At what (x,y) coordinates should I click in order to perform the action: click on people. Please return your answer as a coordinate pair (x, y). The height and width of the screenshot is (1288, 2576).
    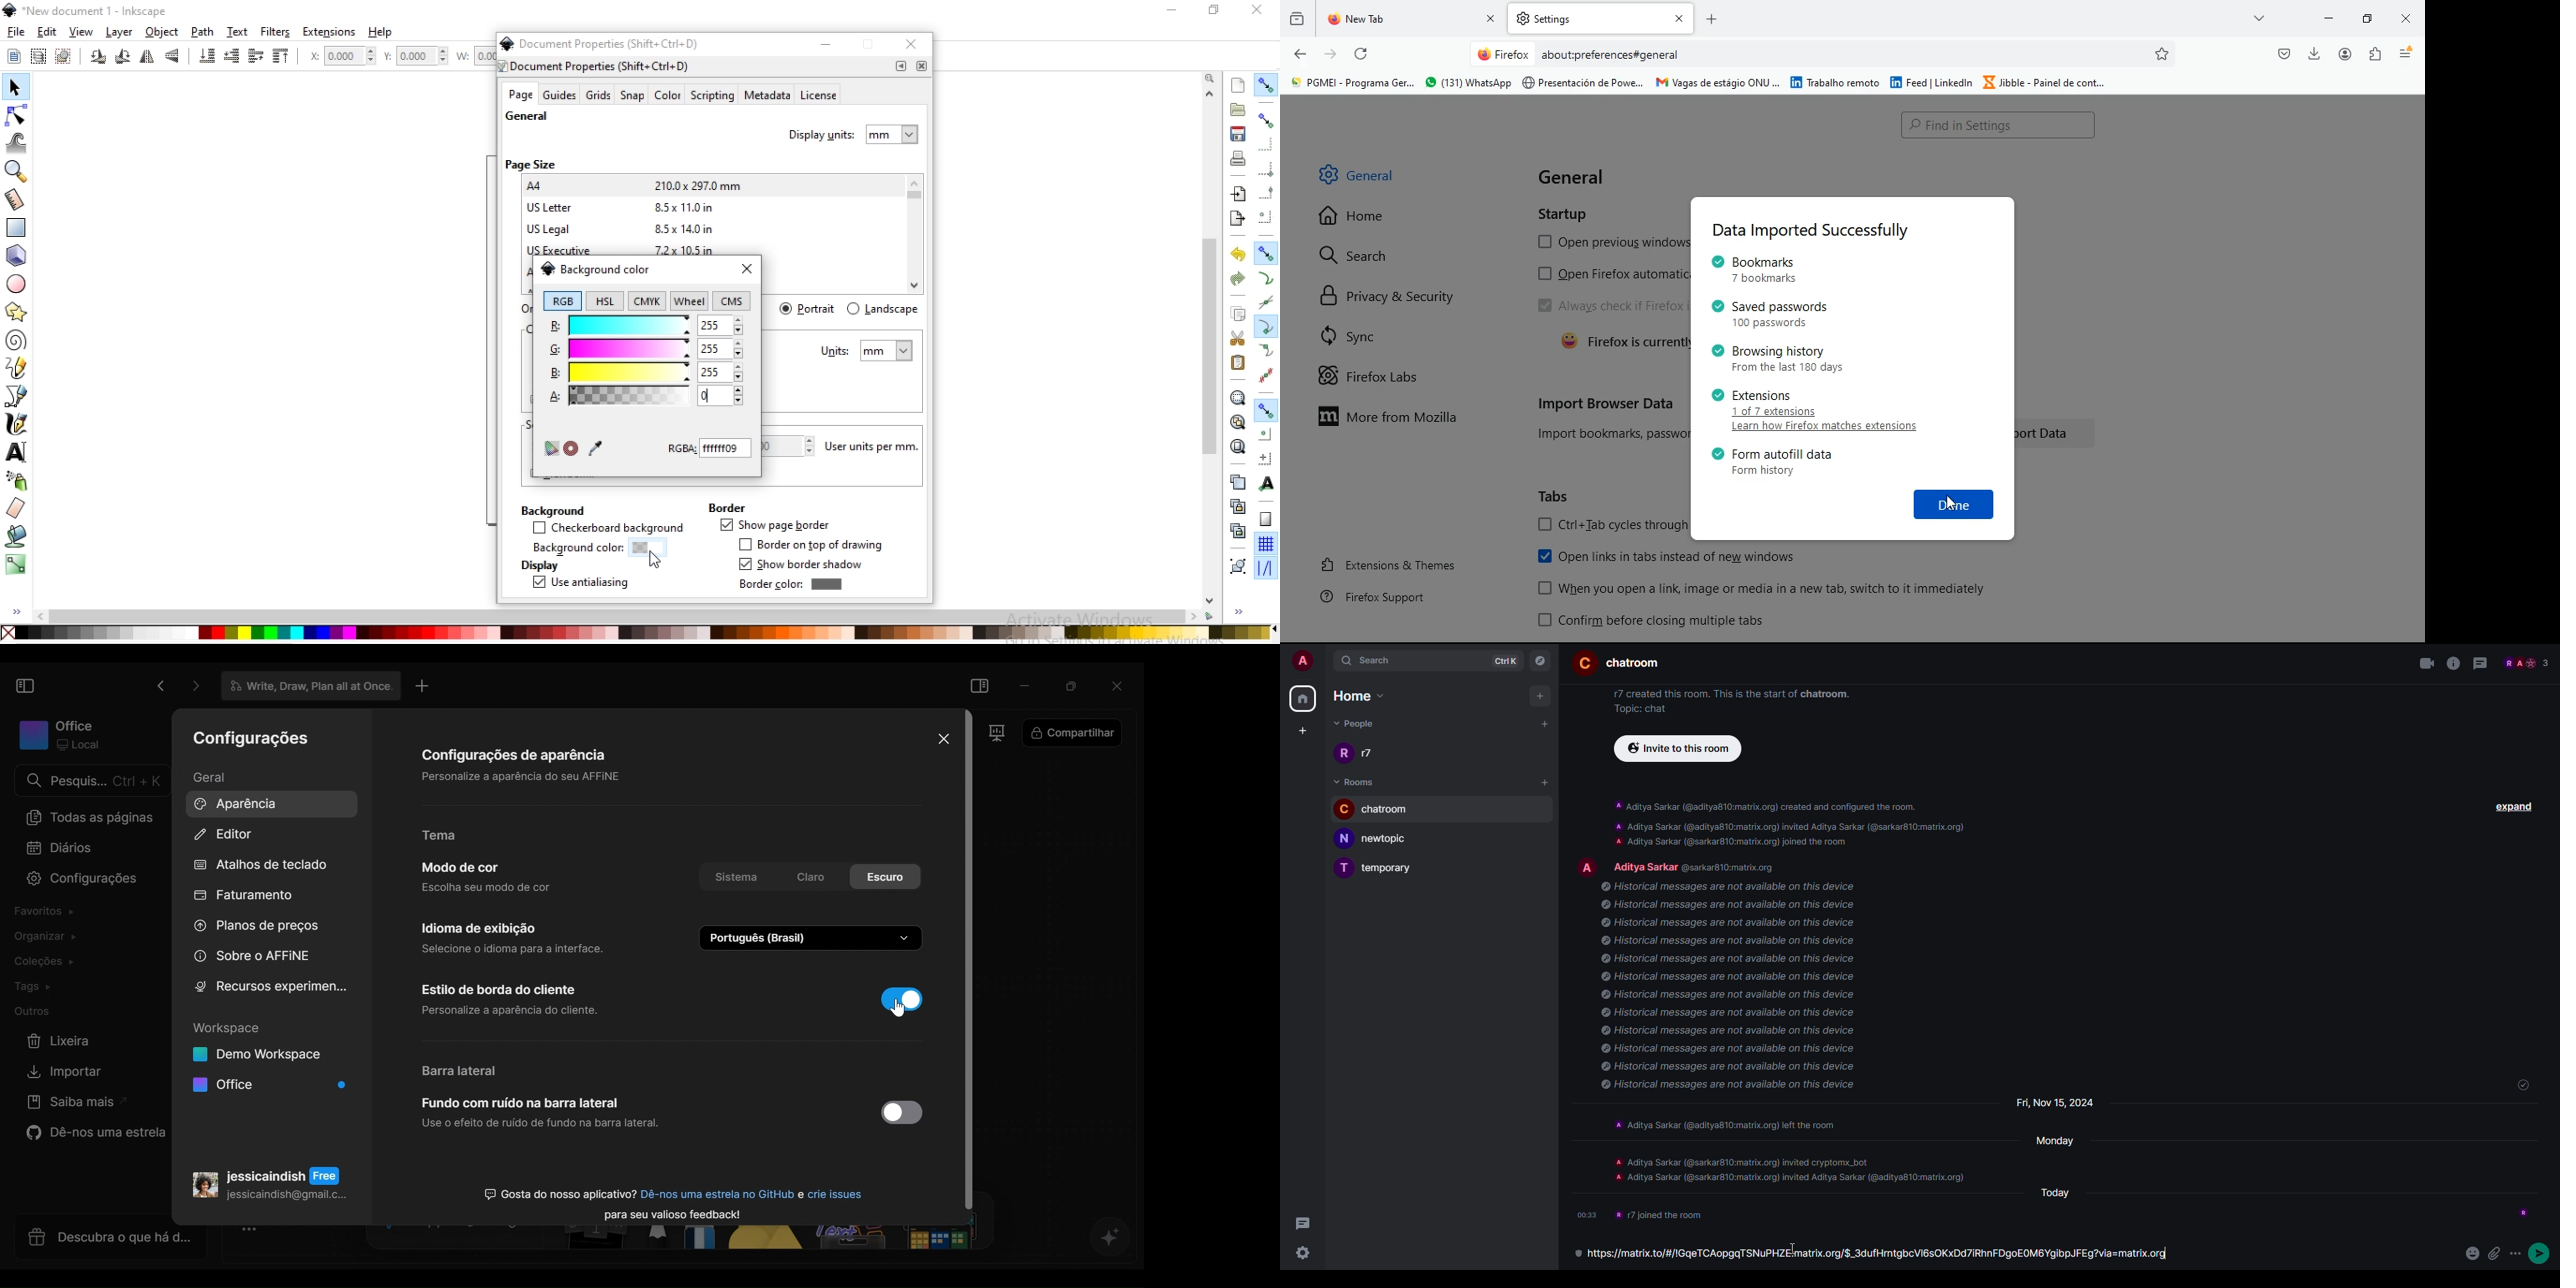
    Looking at the image, I should click on (1362, 725).